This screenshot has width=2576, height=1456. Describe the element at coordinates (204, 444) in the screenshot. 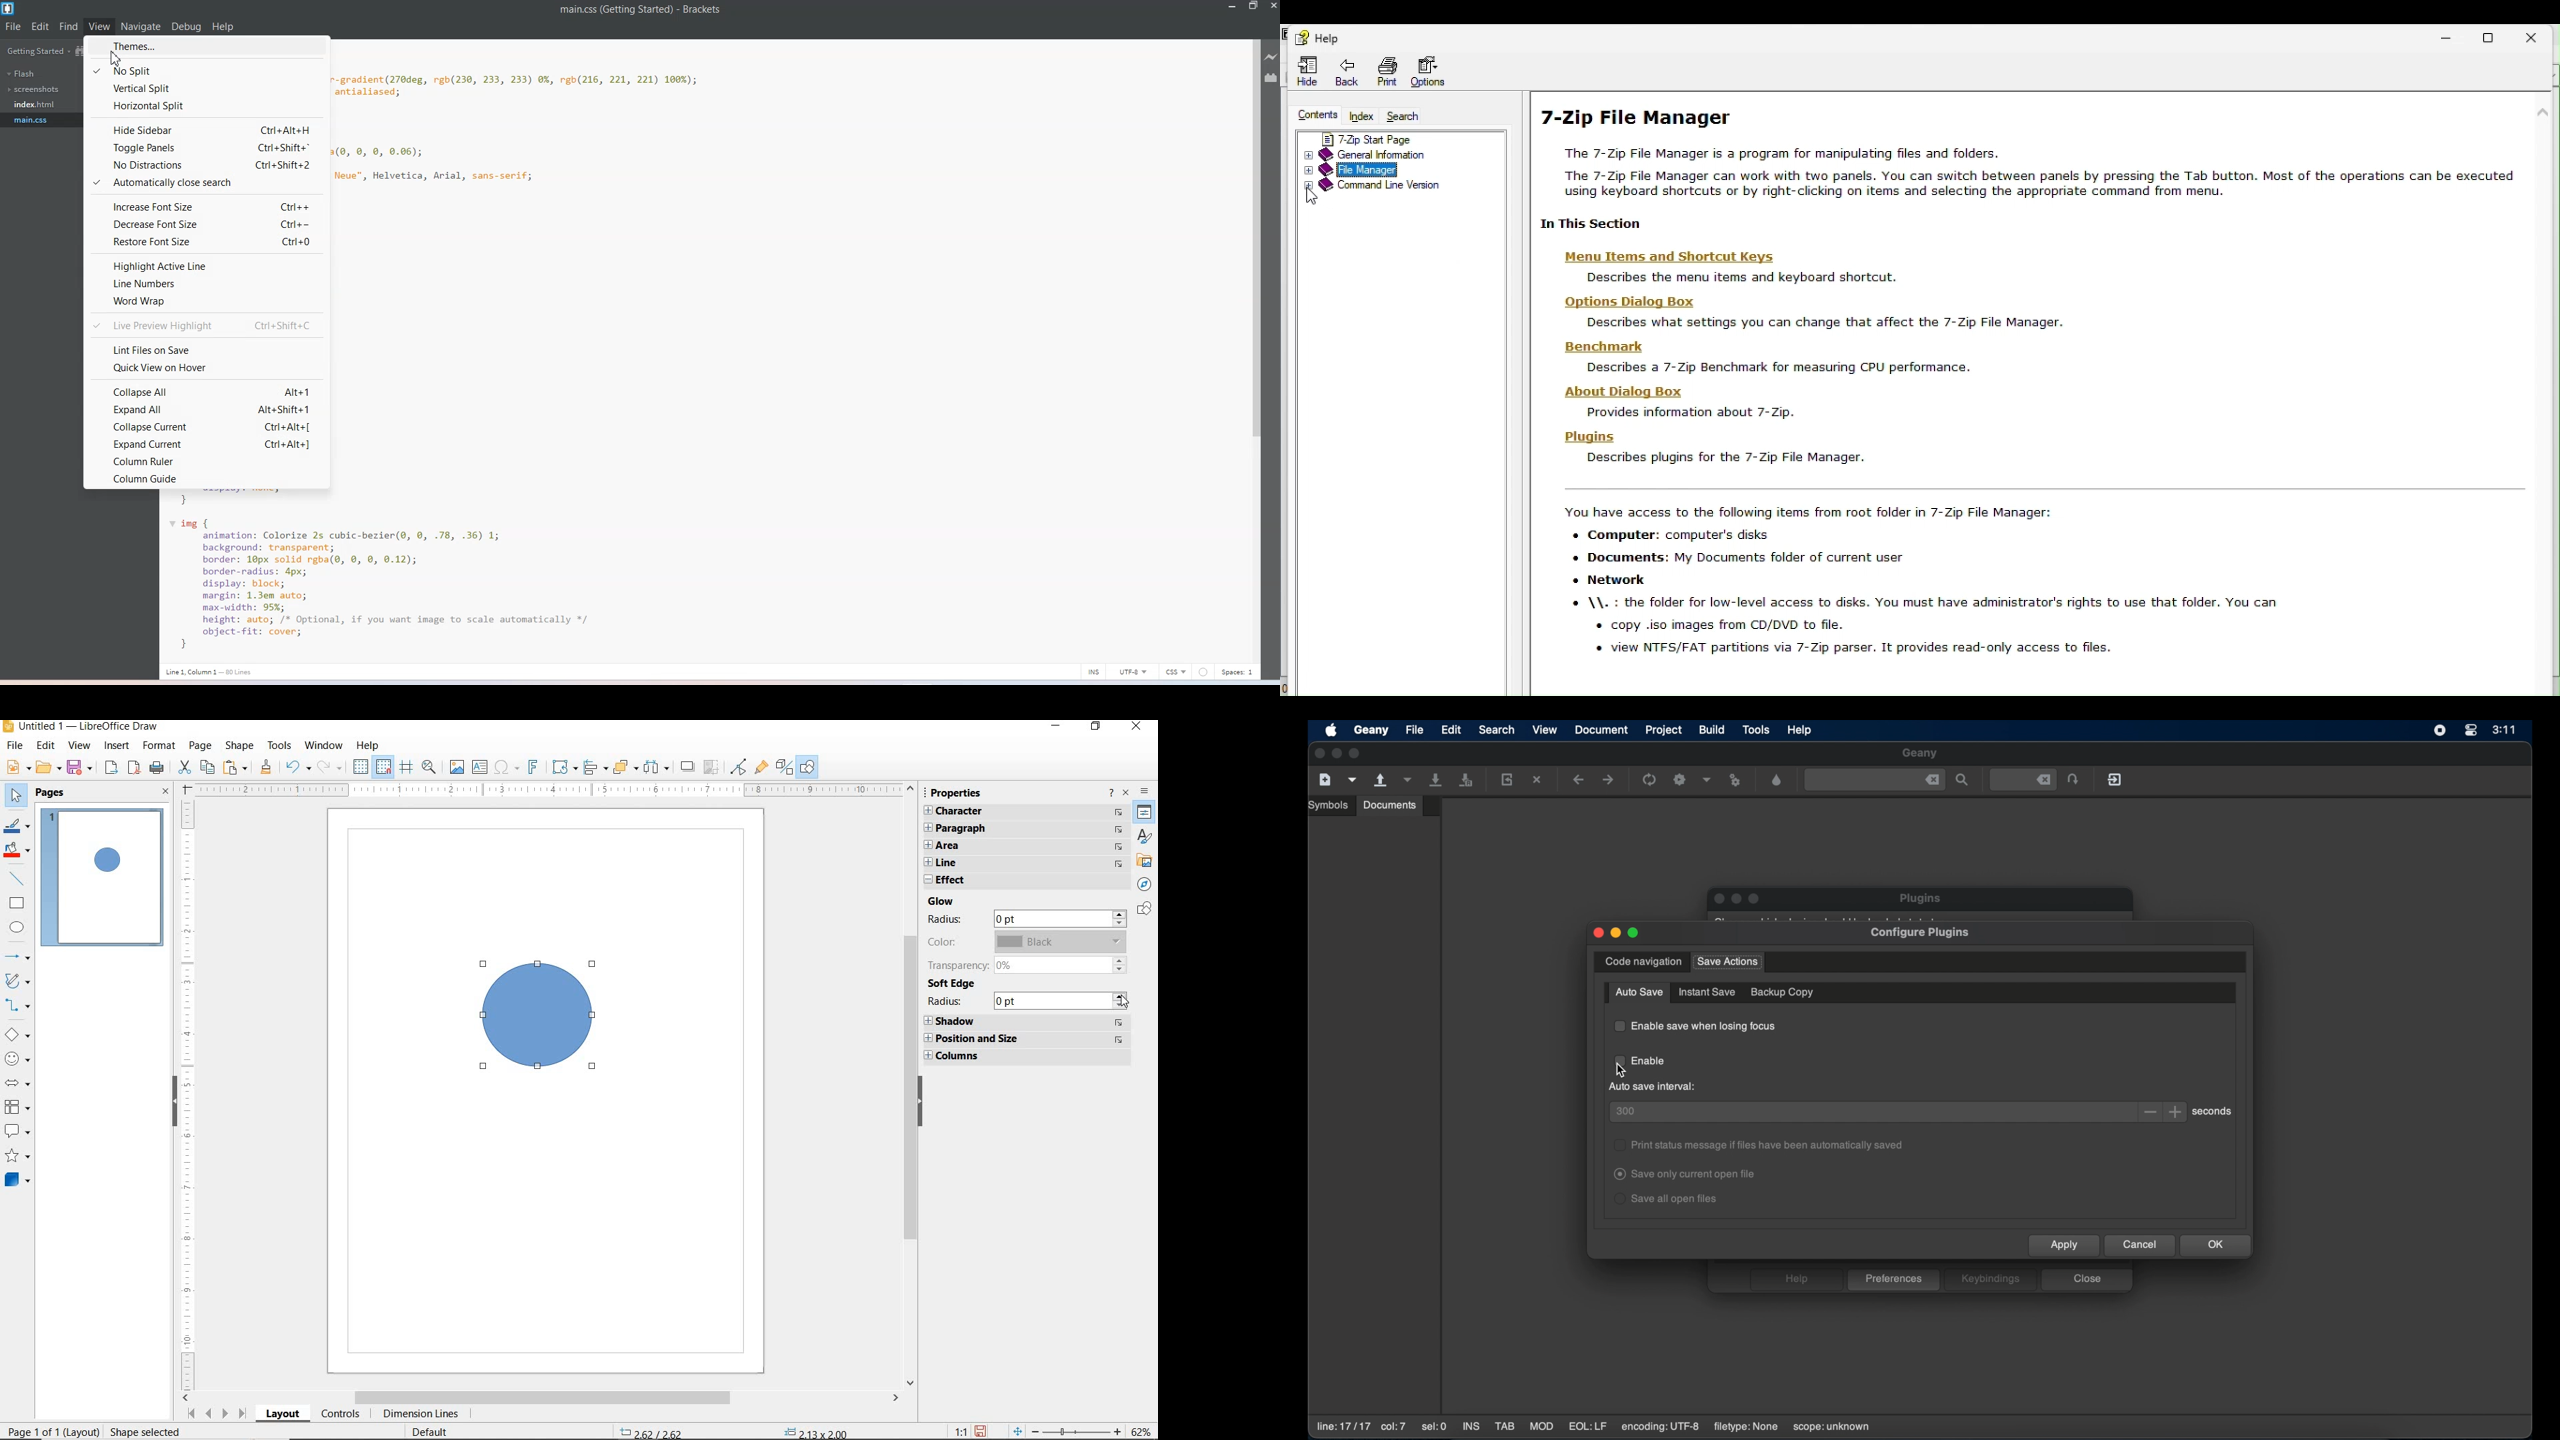

I see `Expand Current` at that location.